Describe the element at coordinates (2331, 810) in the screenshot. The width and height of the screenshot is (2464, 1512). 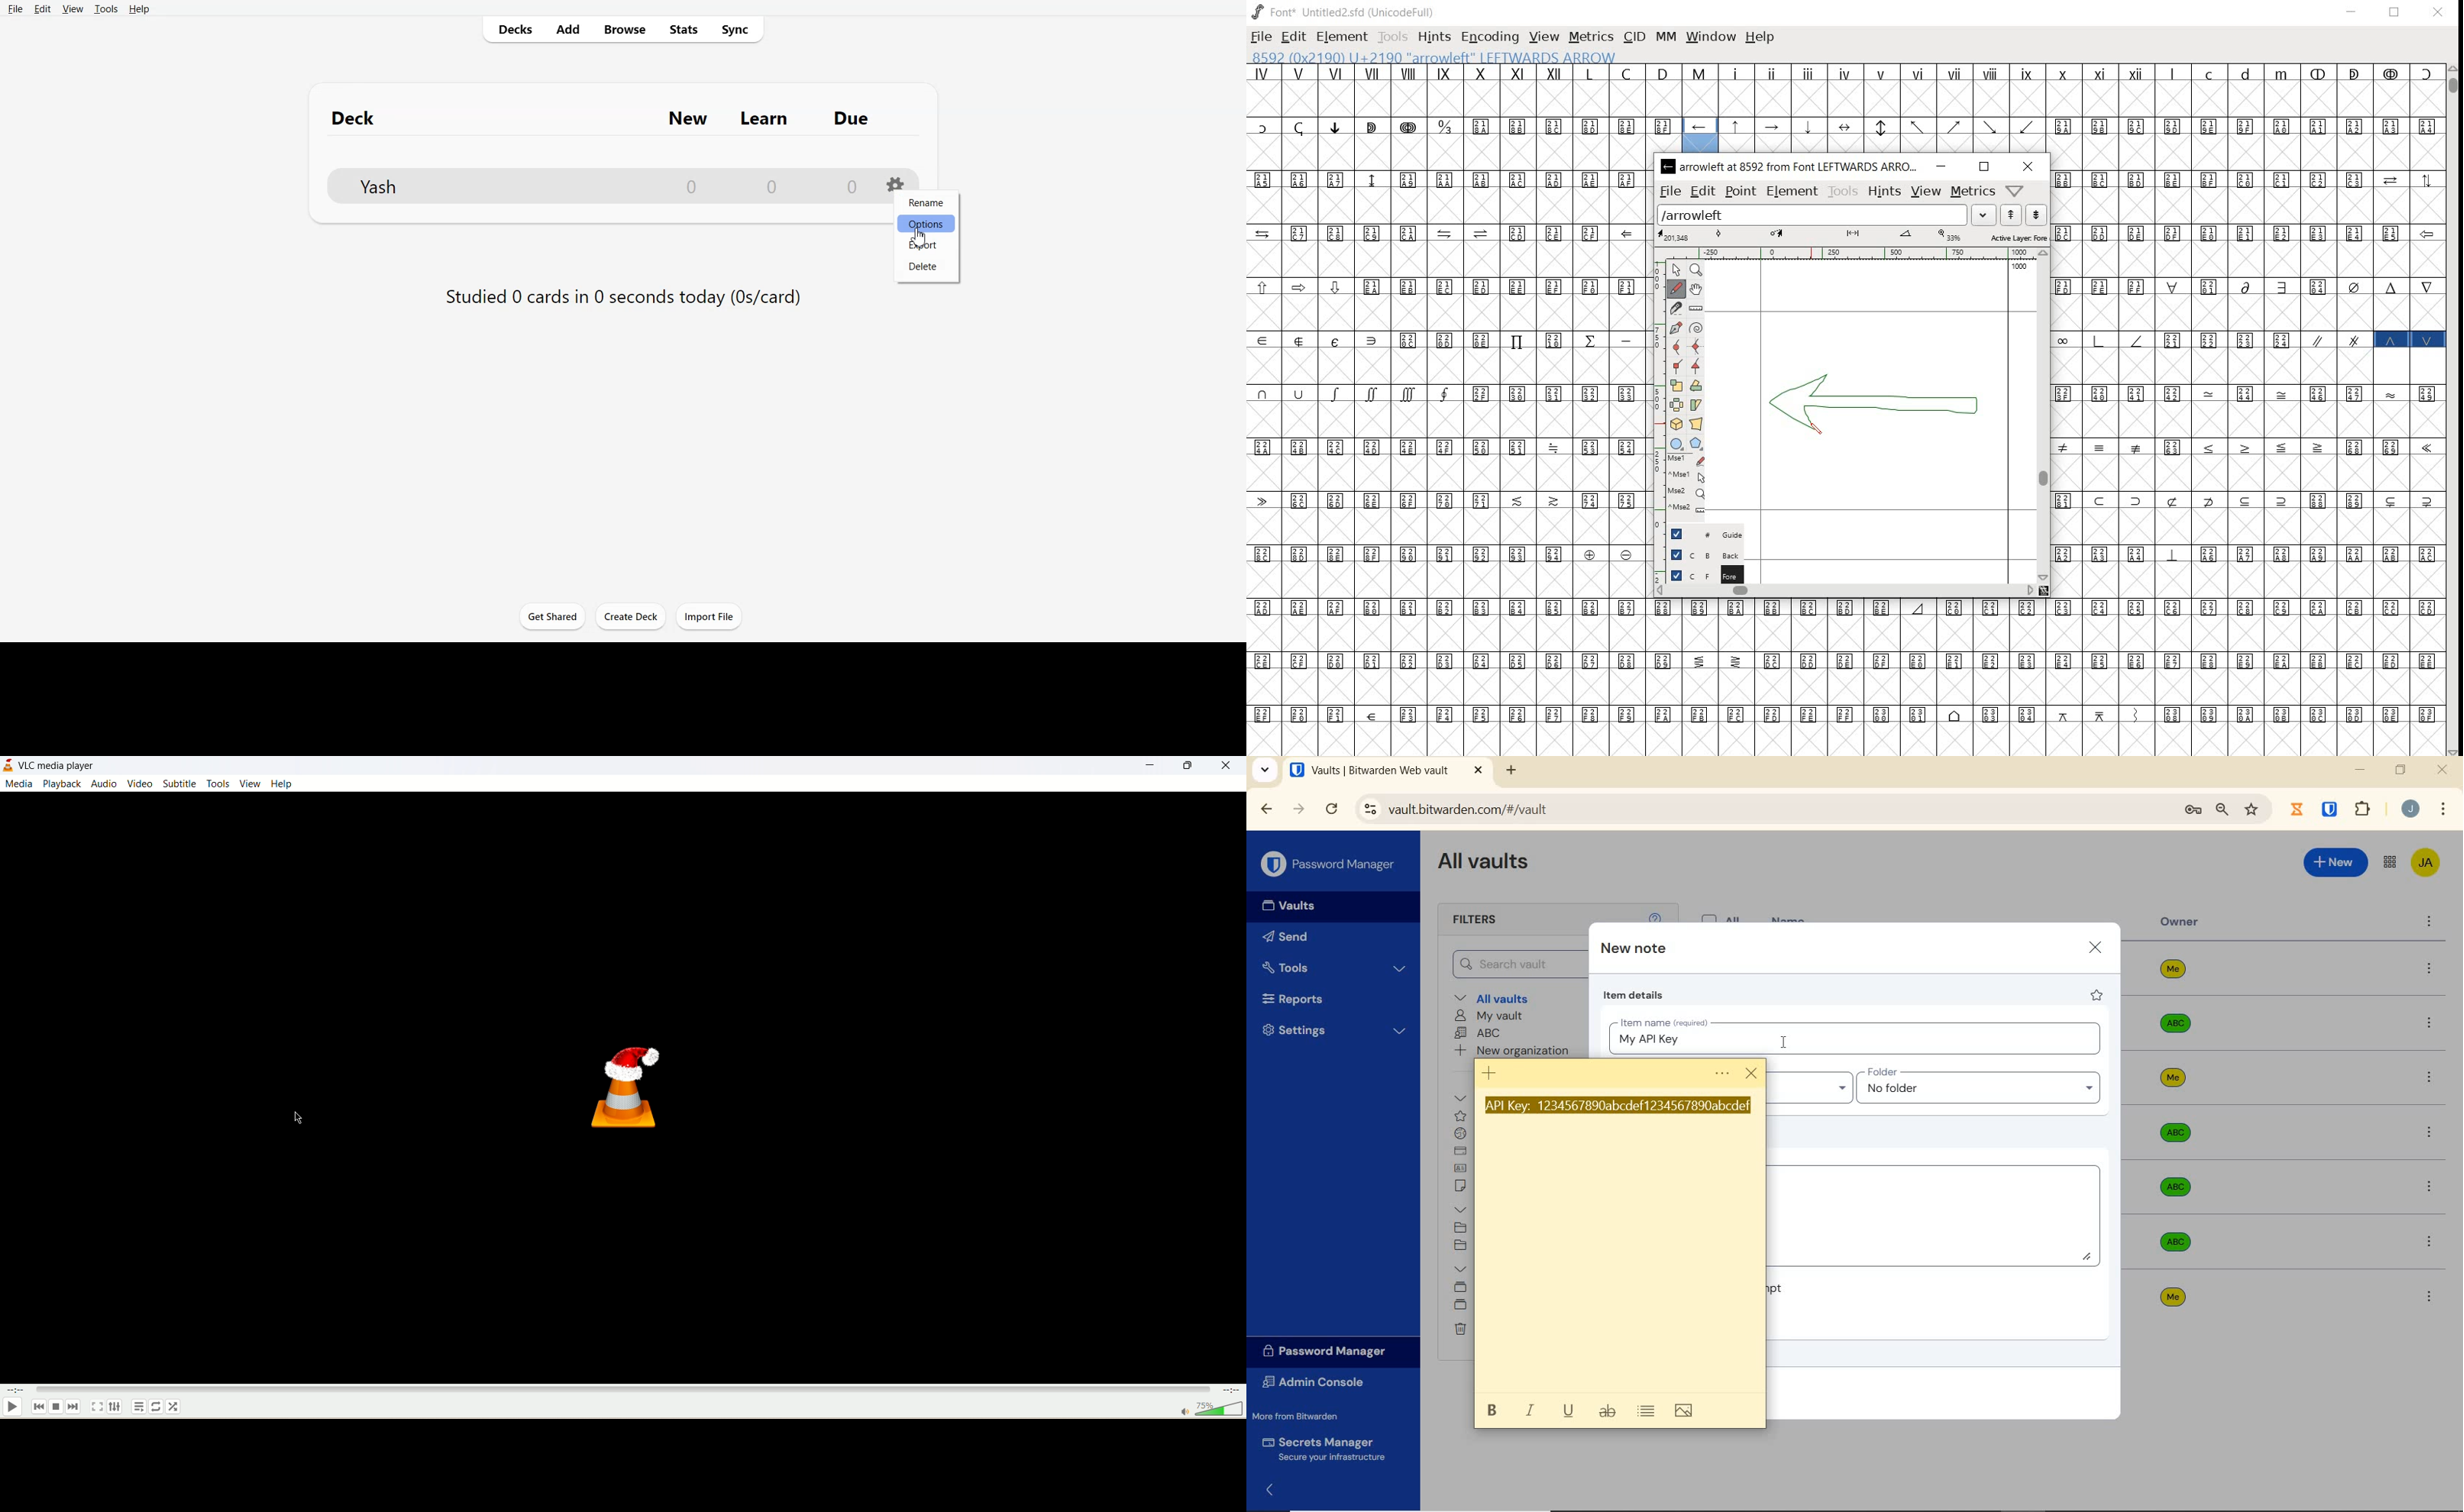
I see `BITWARDEN` at that location.